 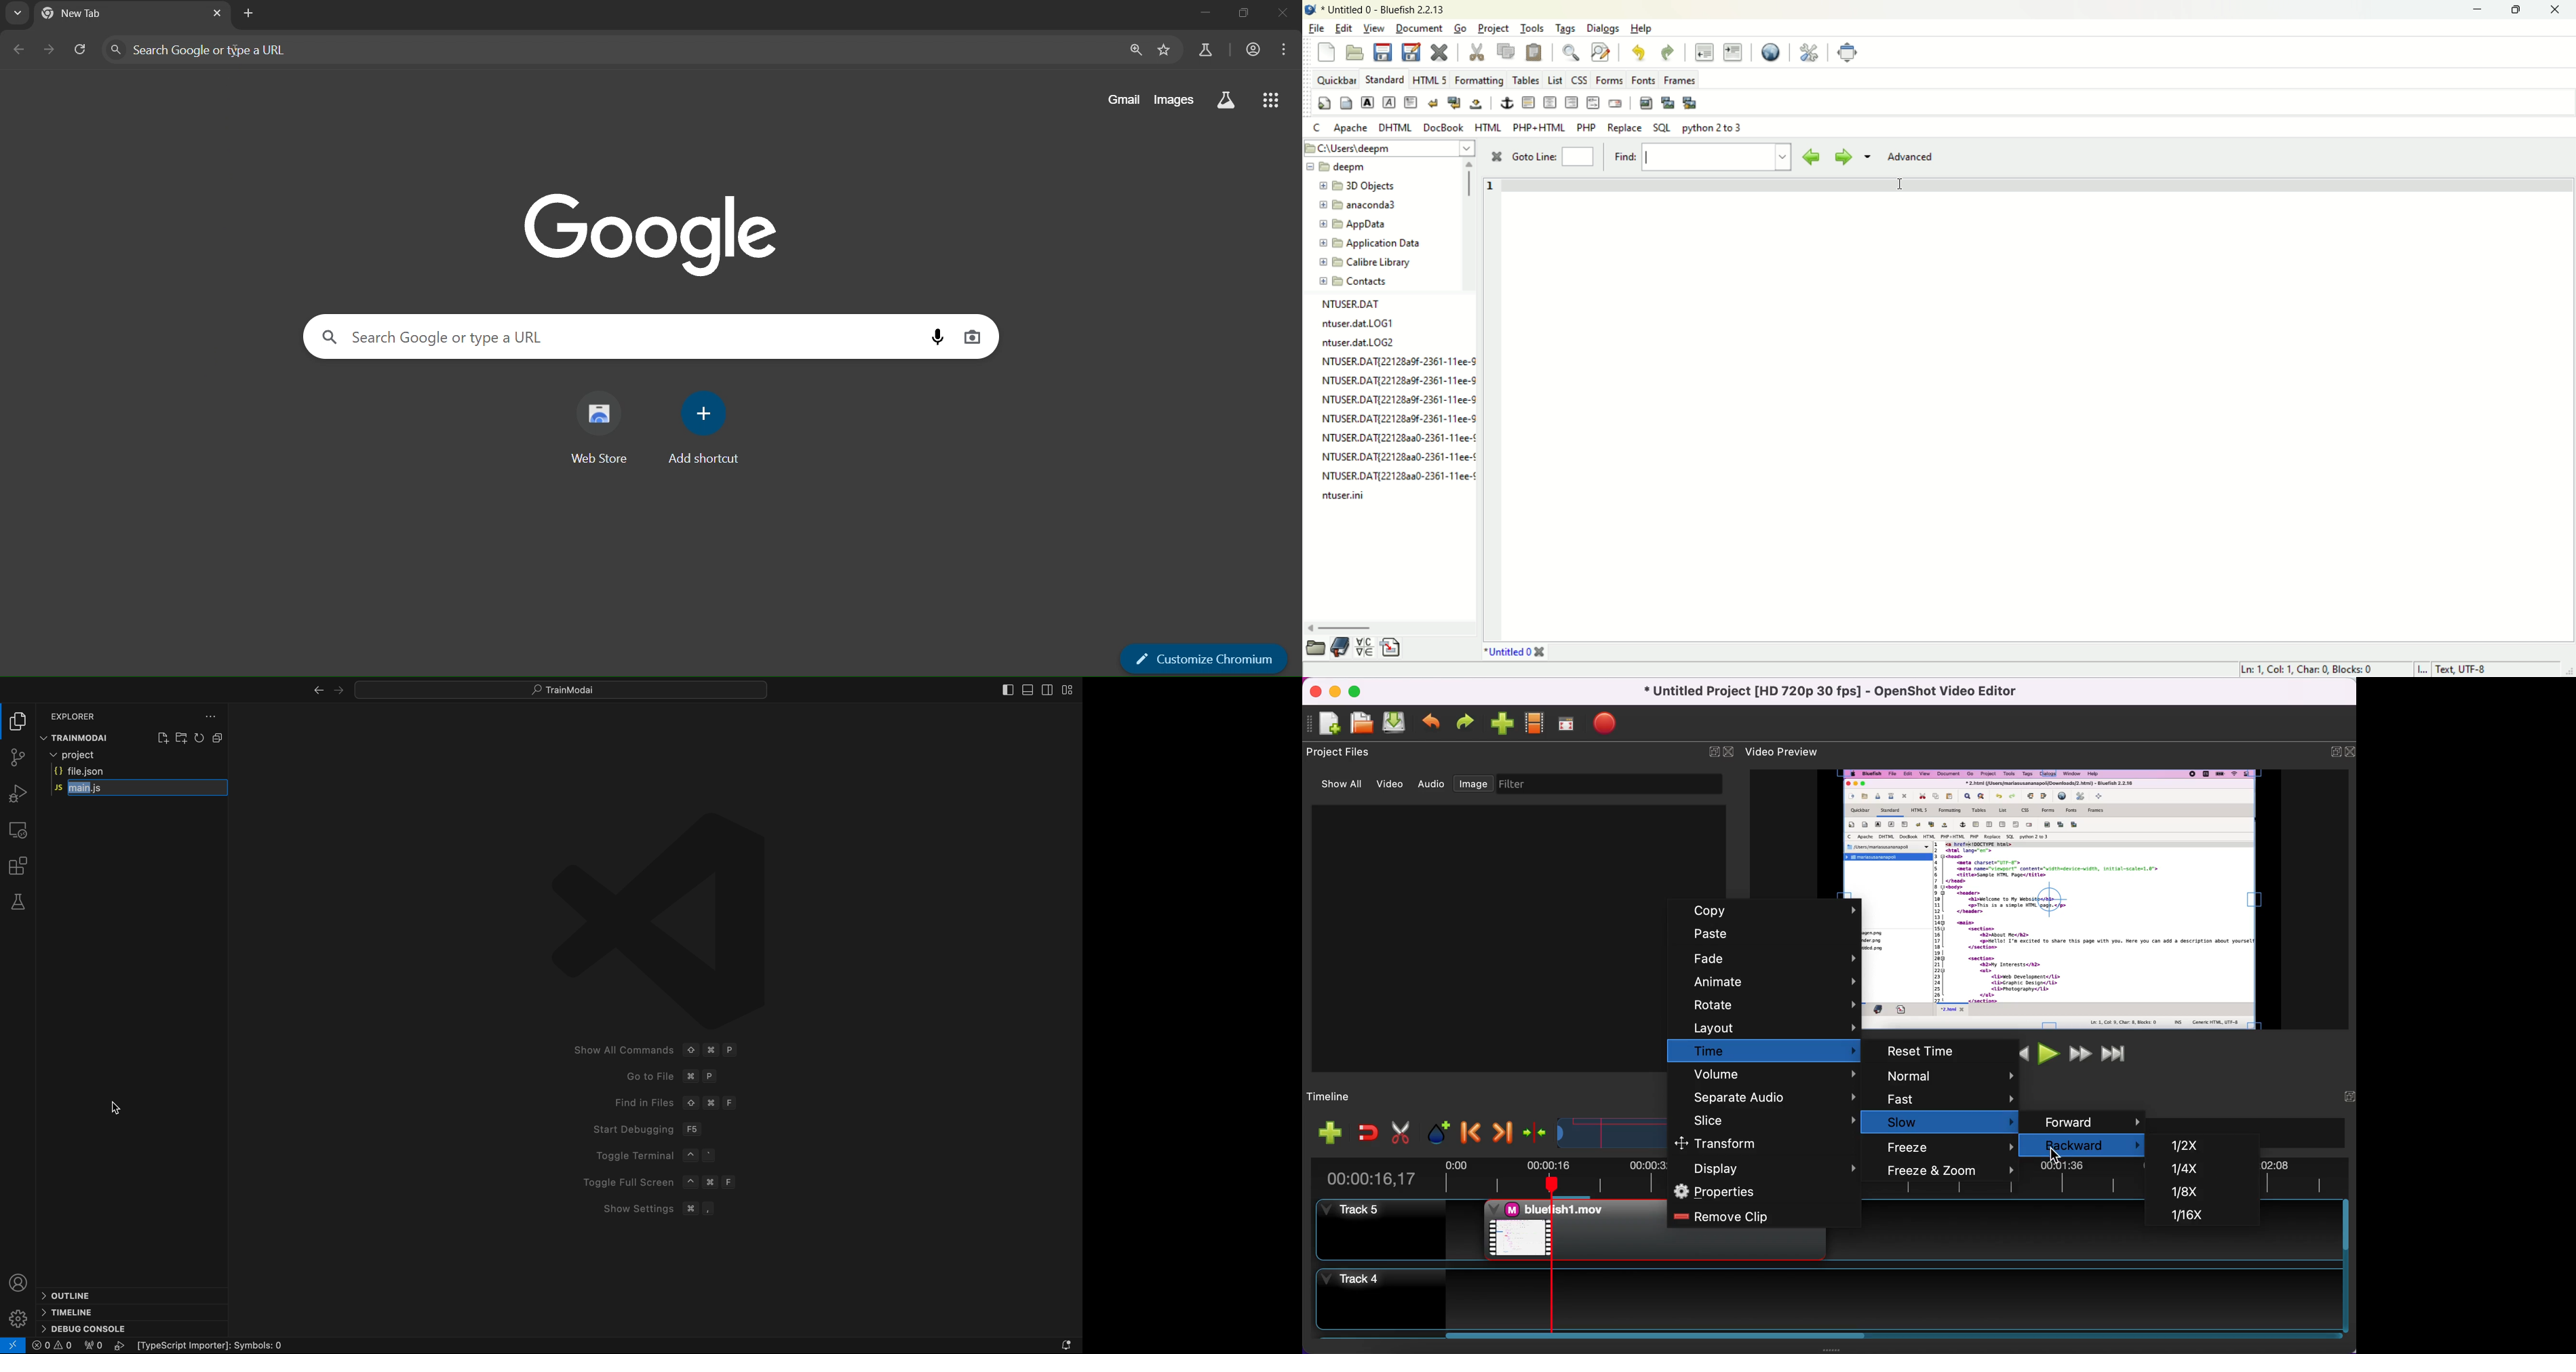 What do you see at coordinates (1383, 1174) in the screenshot?
I see `time duration` at bounding box center [1383, 1174].